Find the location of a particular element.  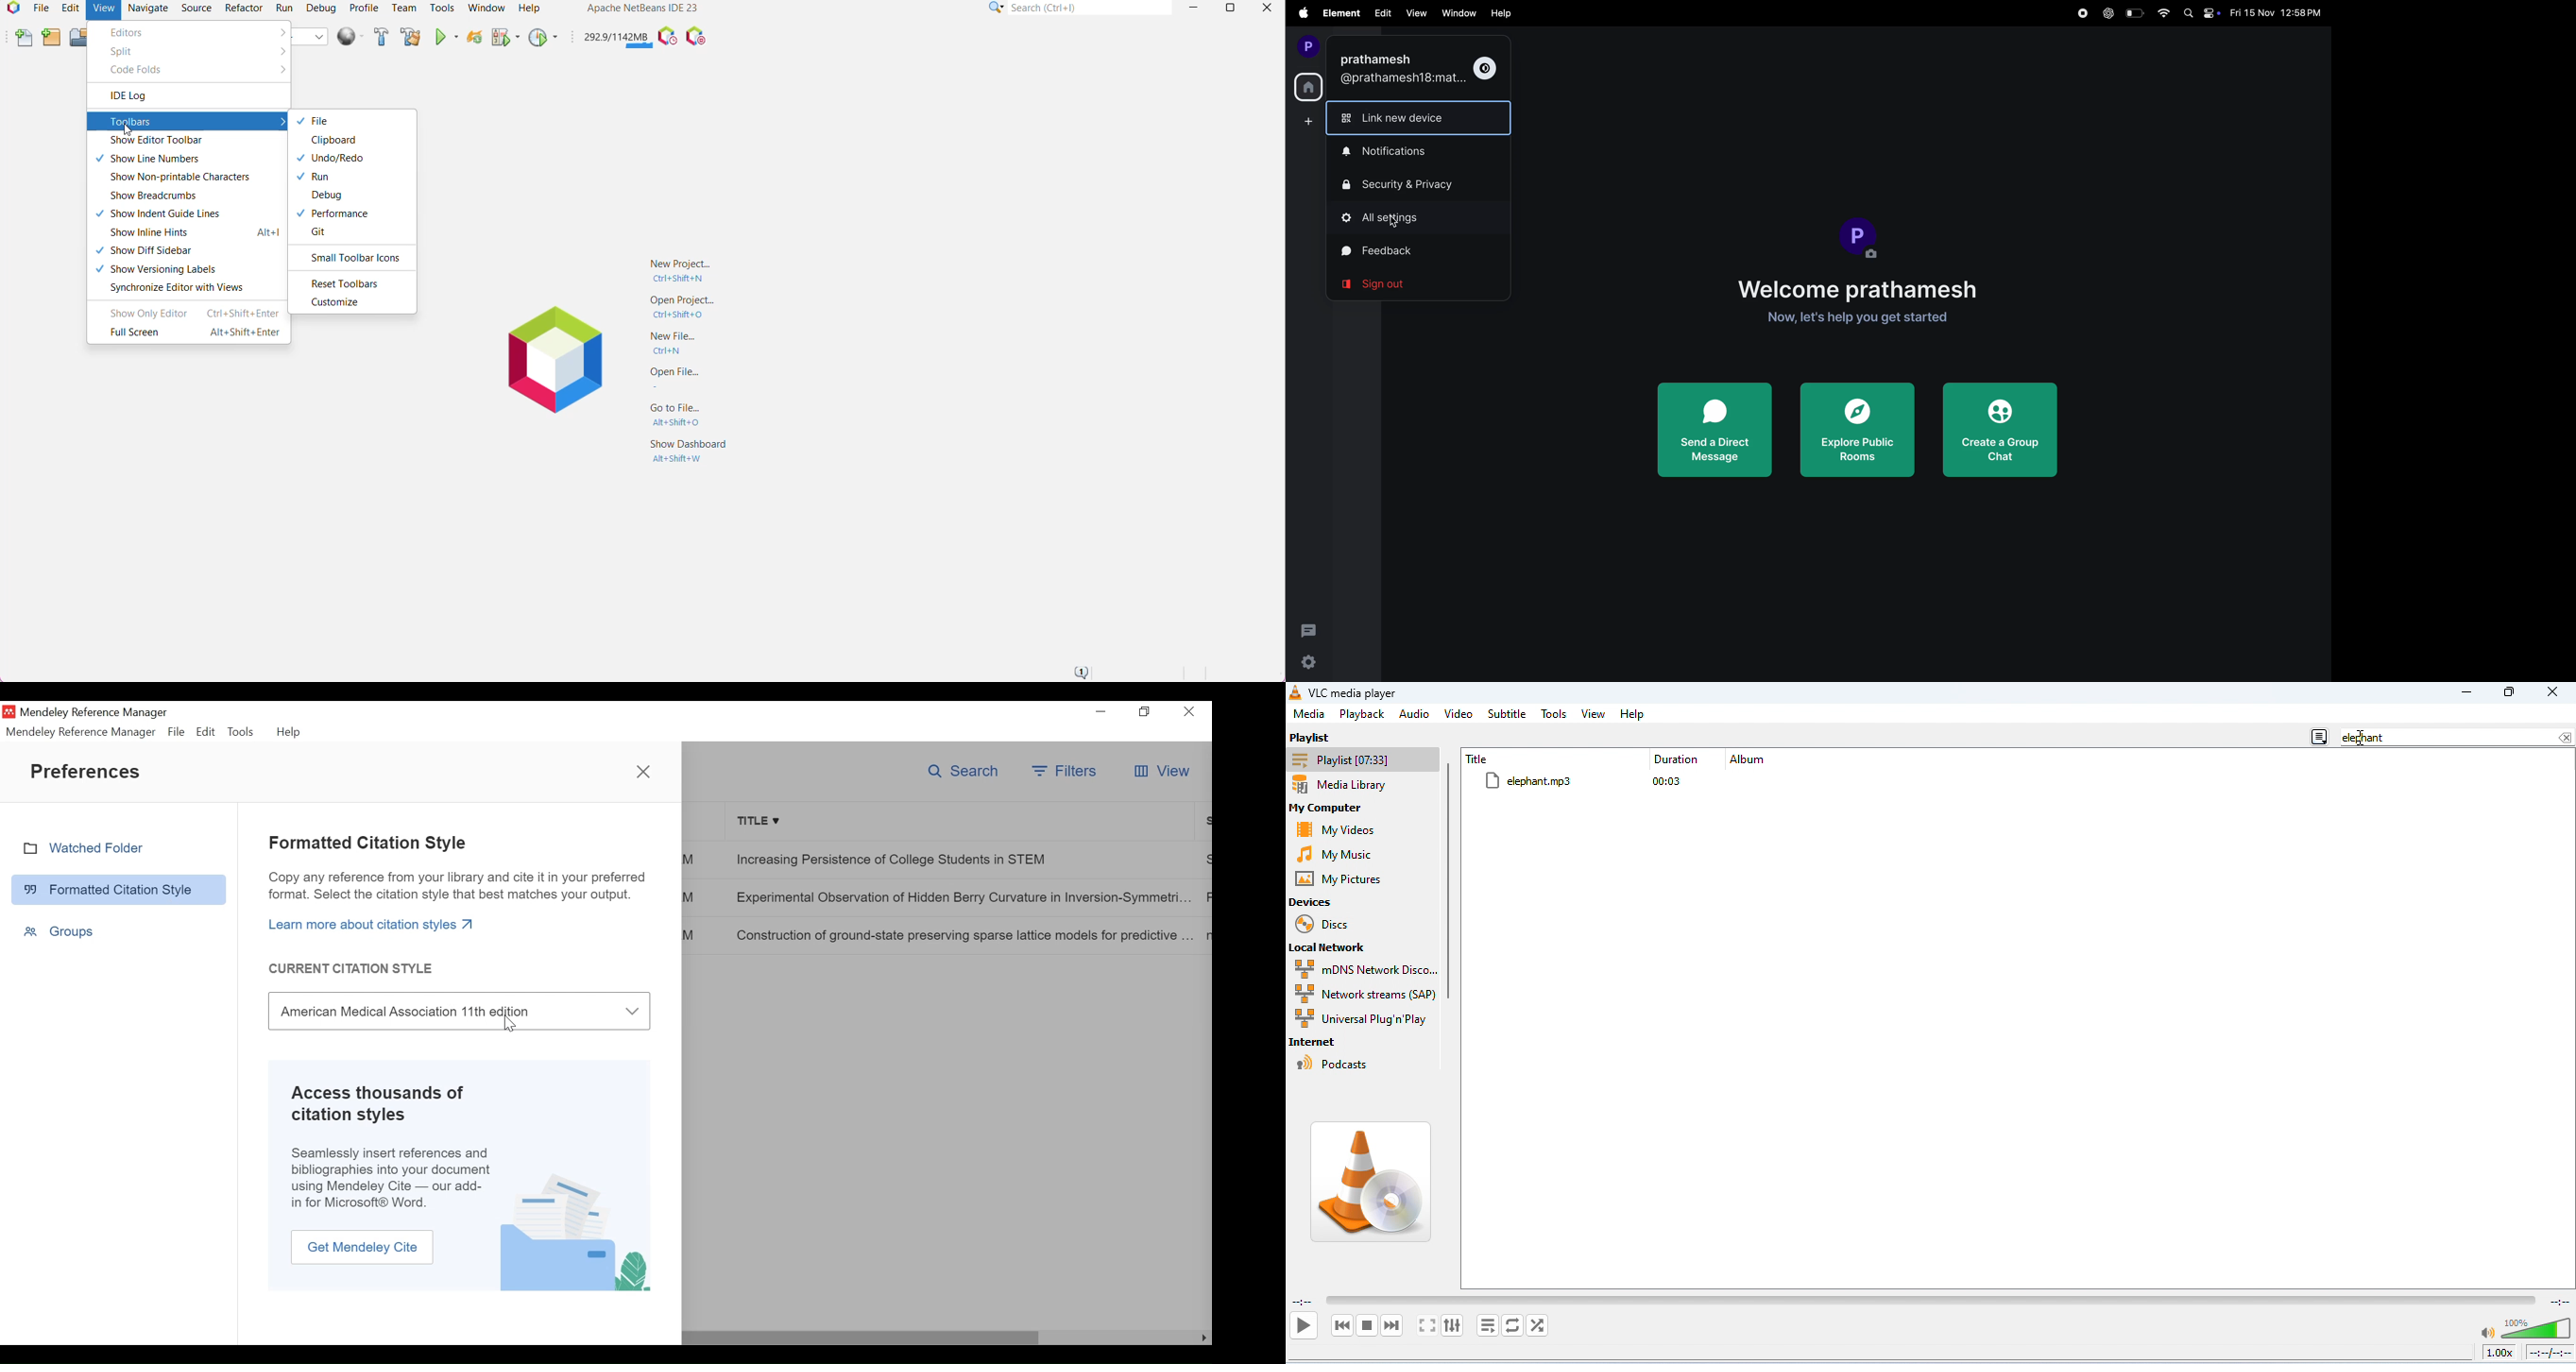

Watched Folder is located at coordinates (119, 848).